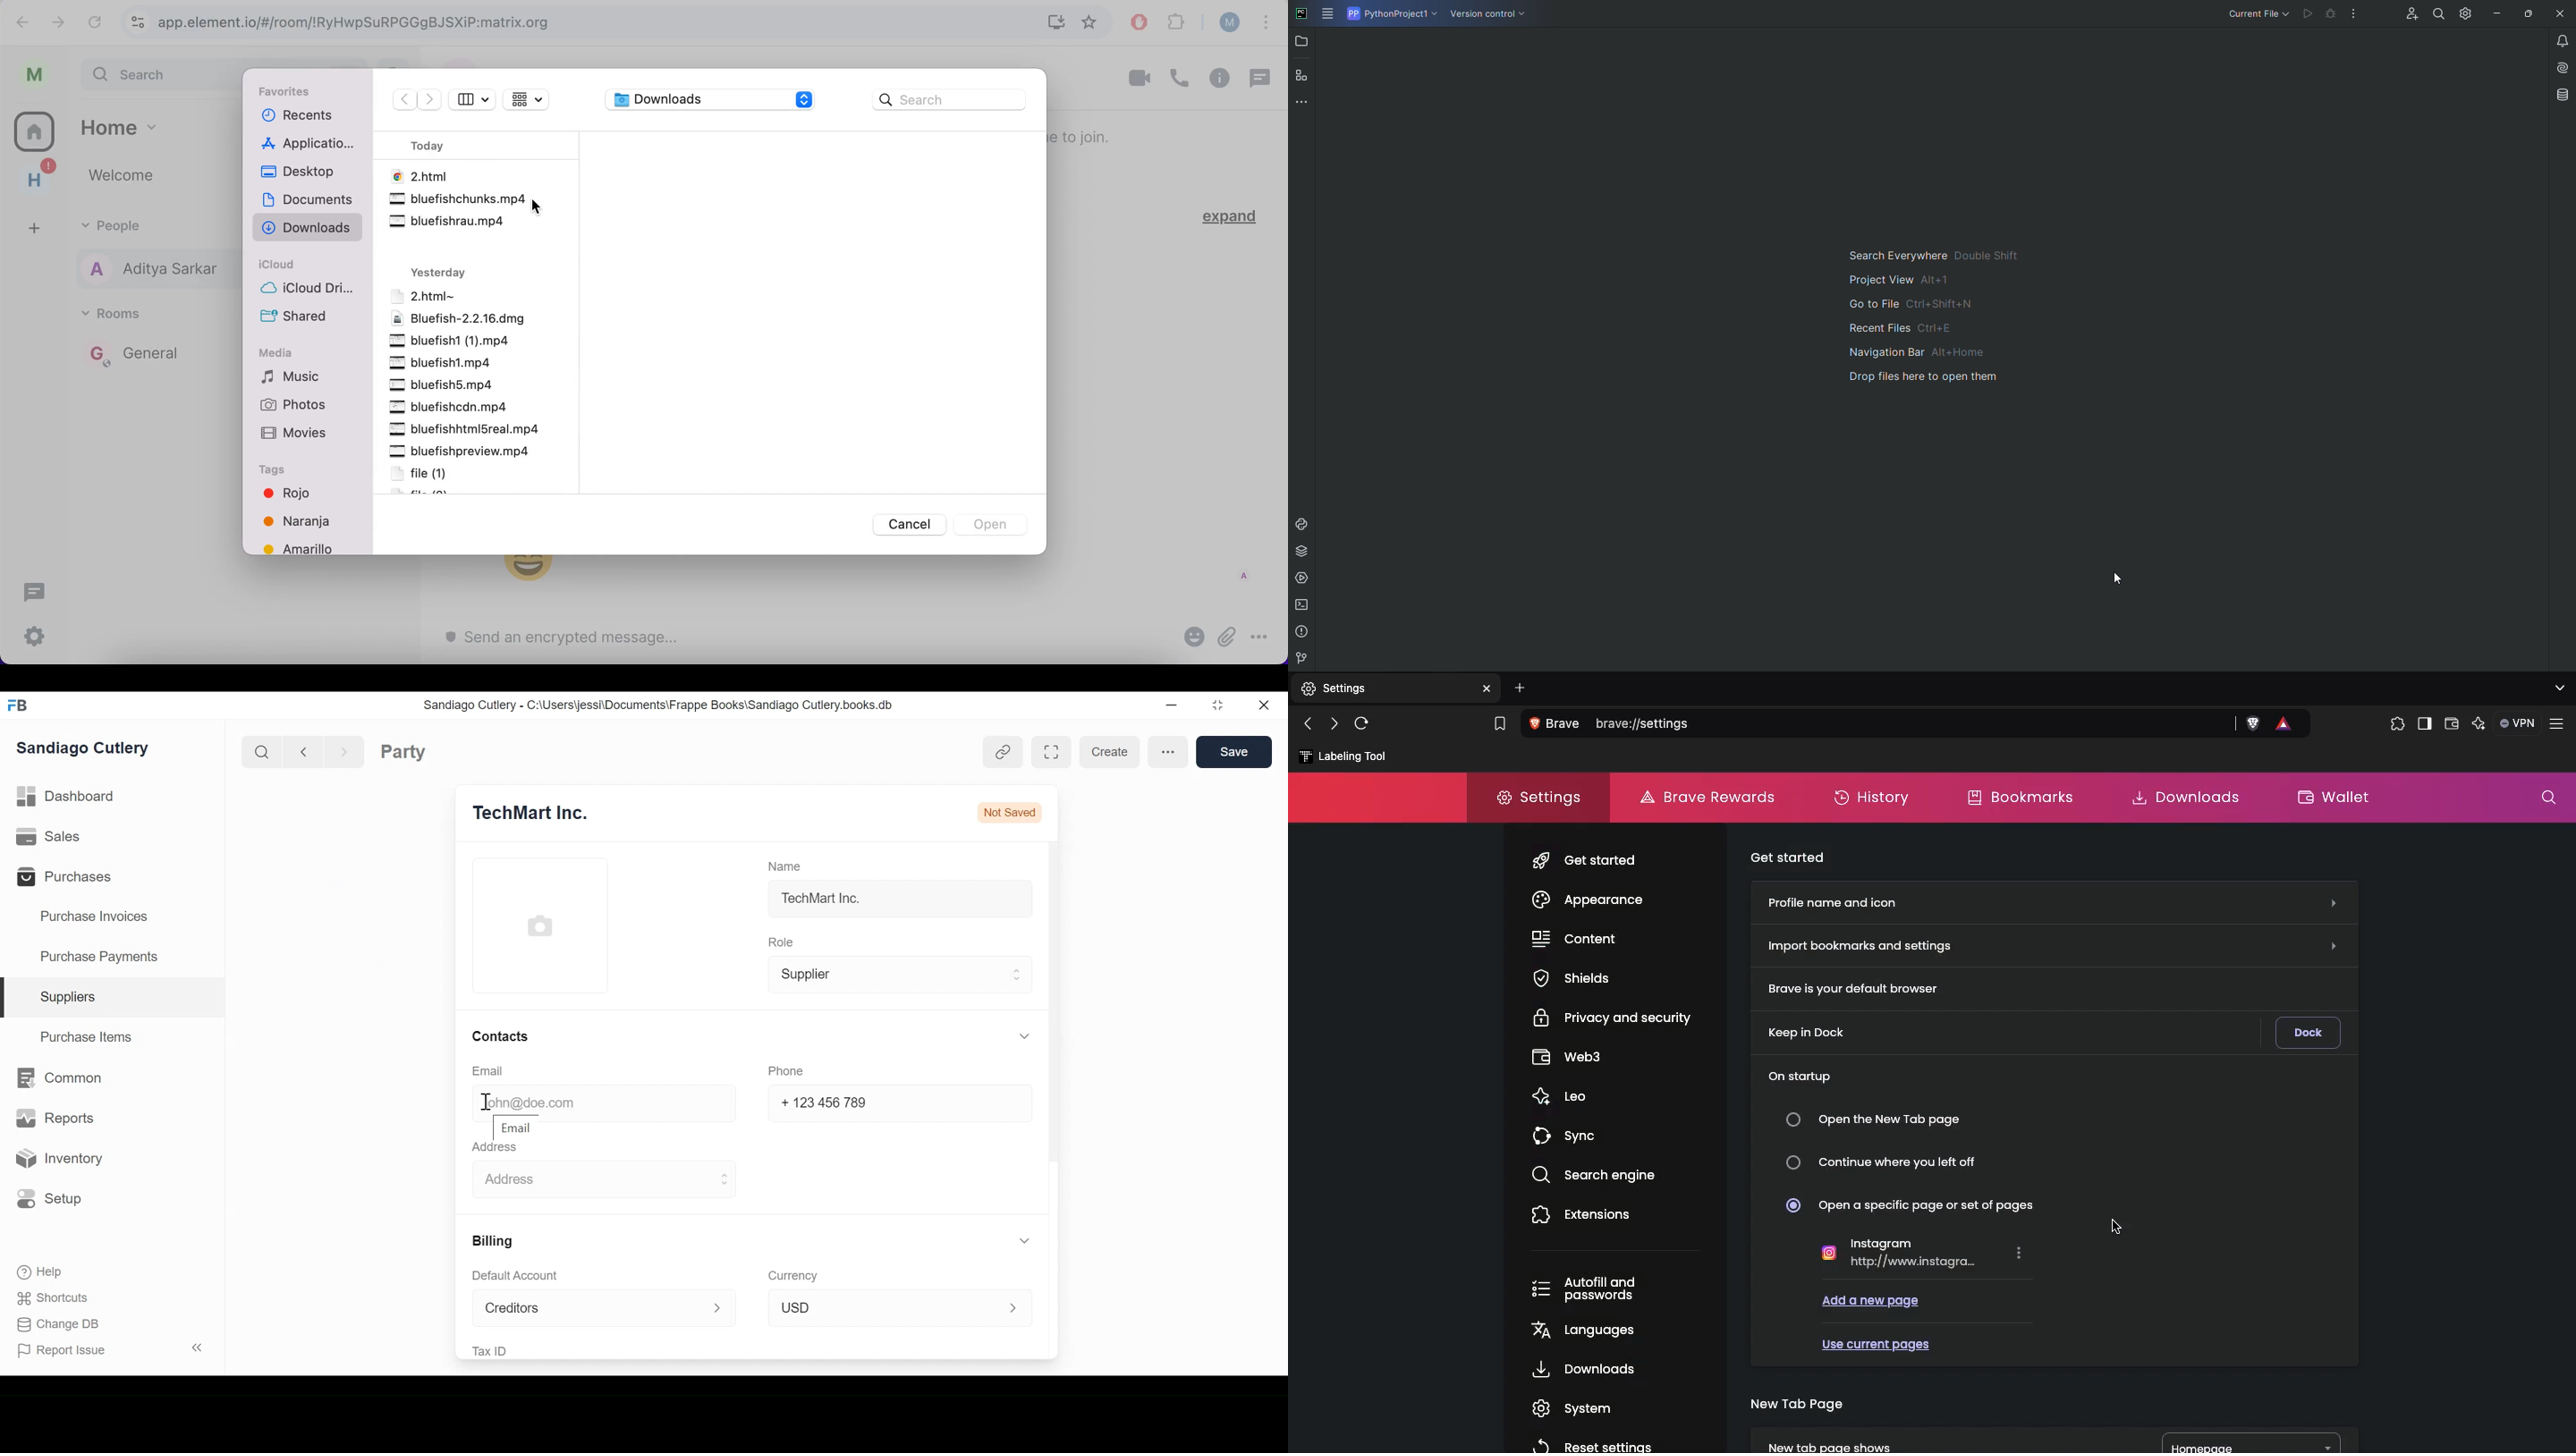 Image resolution: width=2576 pixels, height=1456 pixels. I want to click on profile, so click(38, 72).